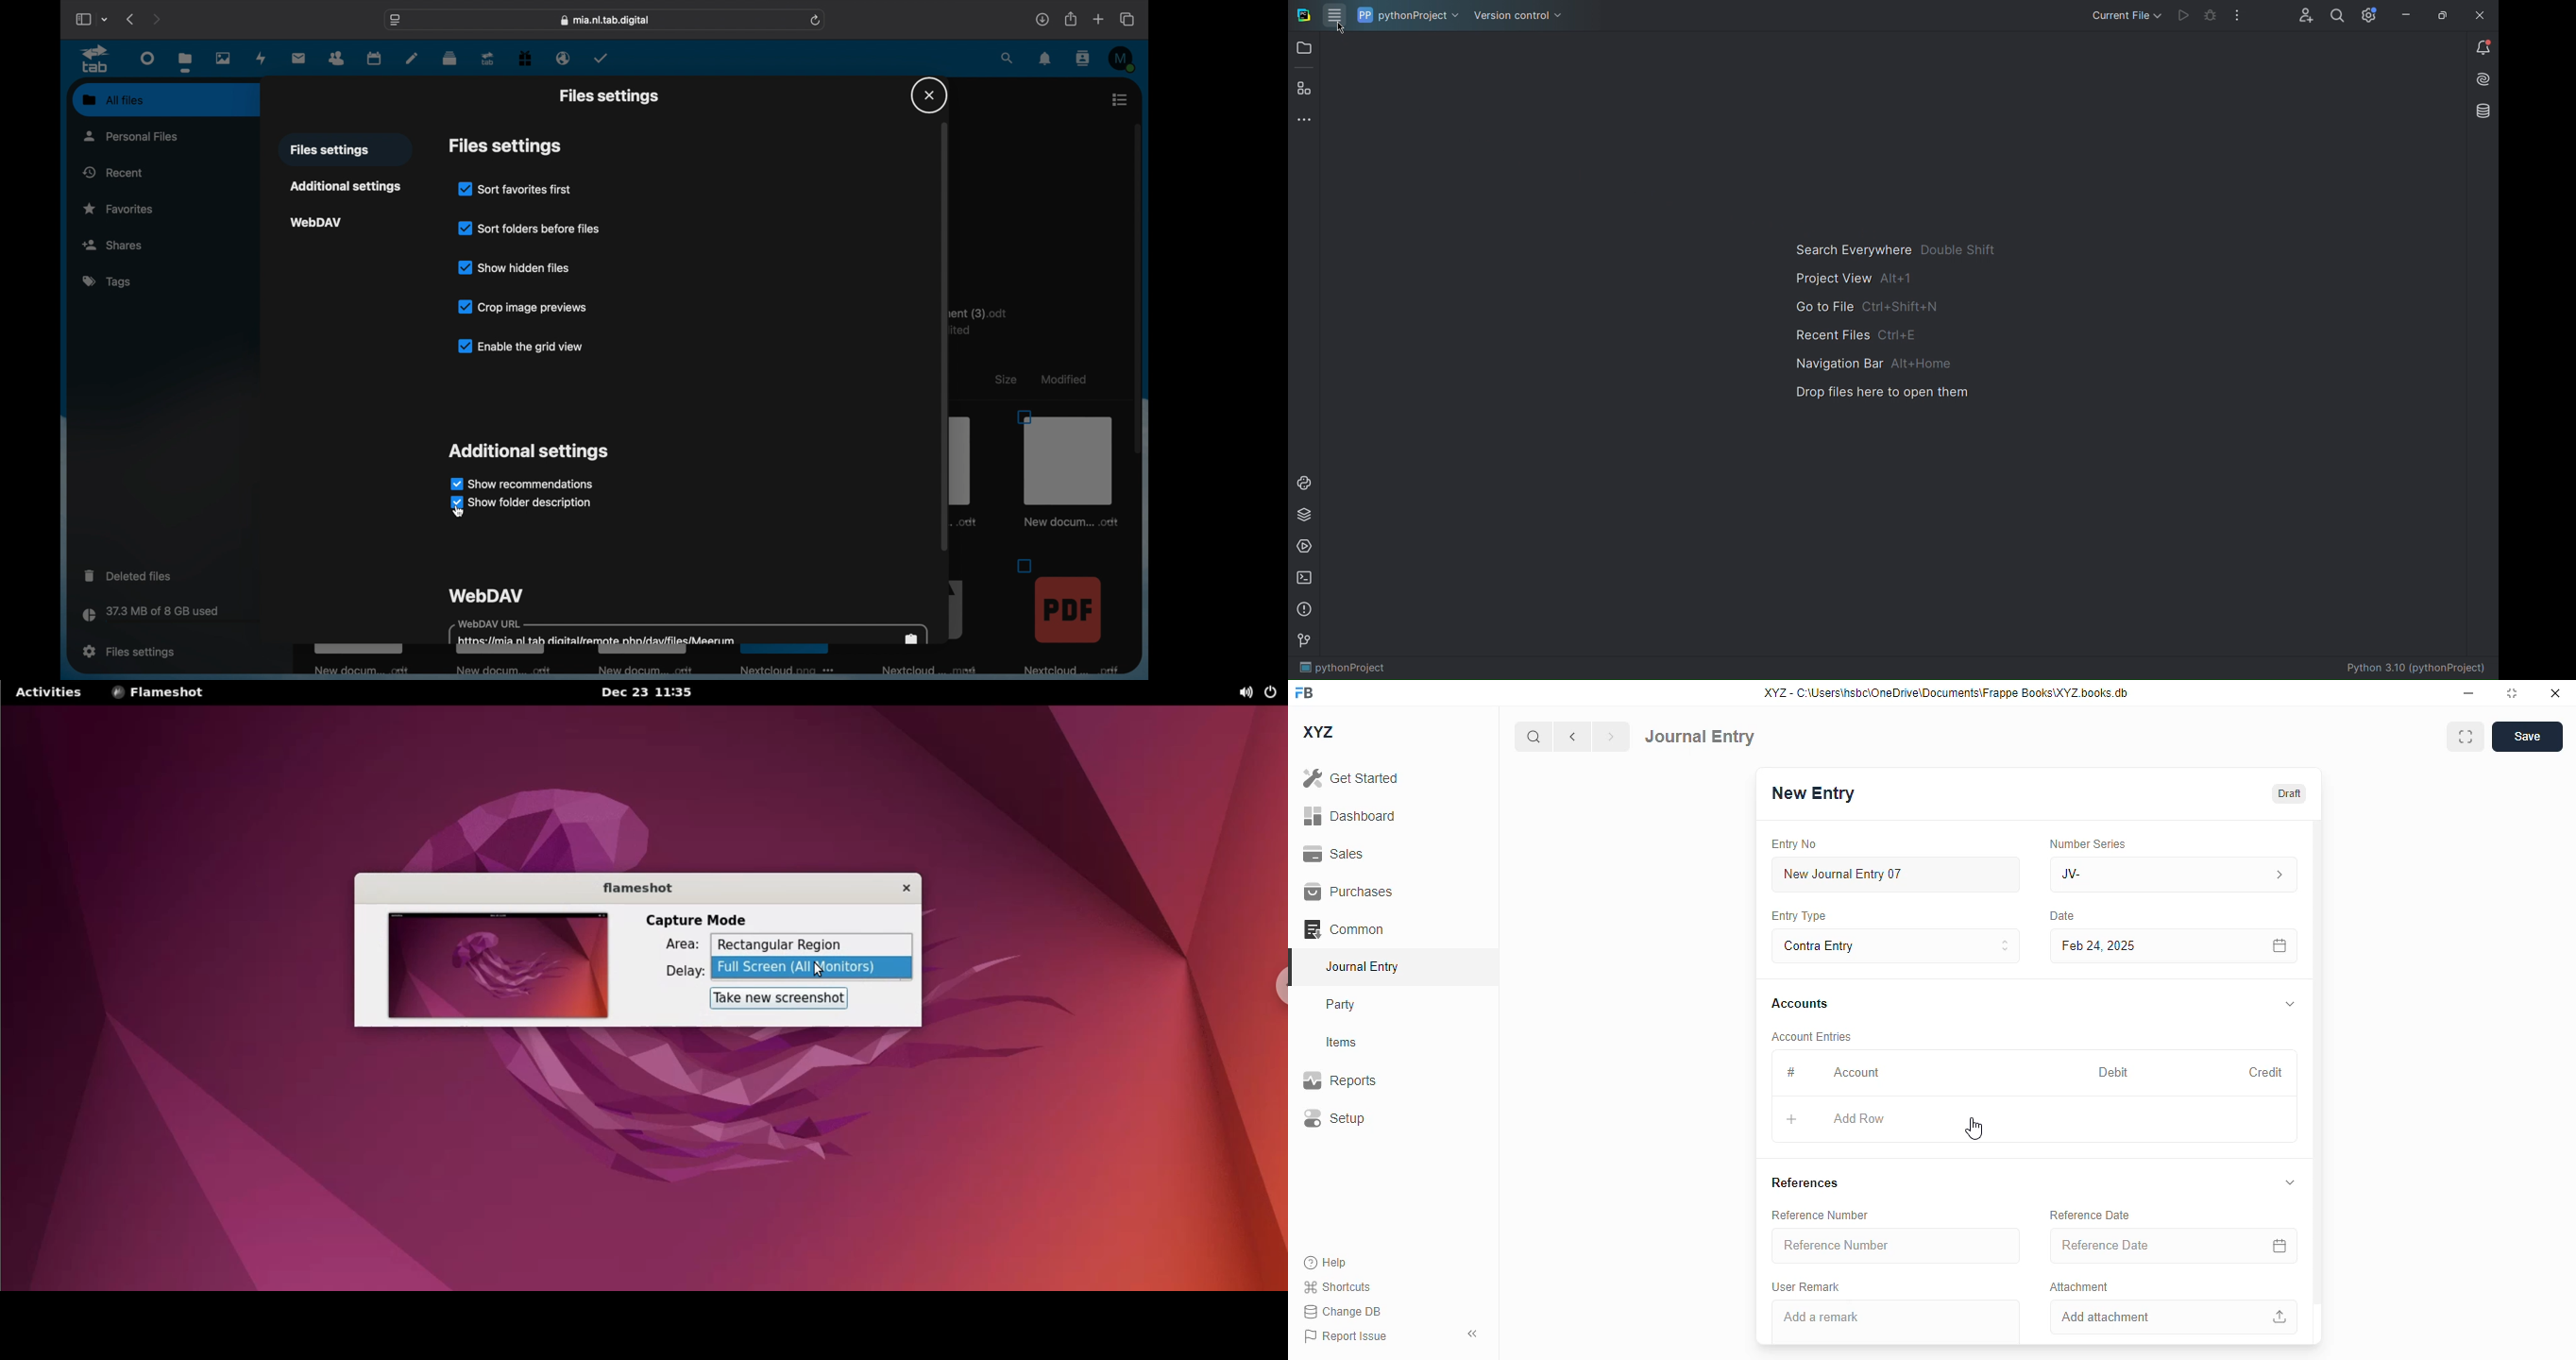 The height and width of the screenshot is (1372, 2576). Describe the element at coordinates (676, 947) in the screenshot. I see `area:` at that location.